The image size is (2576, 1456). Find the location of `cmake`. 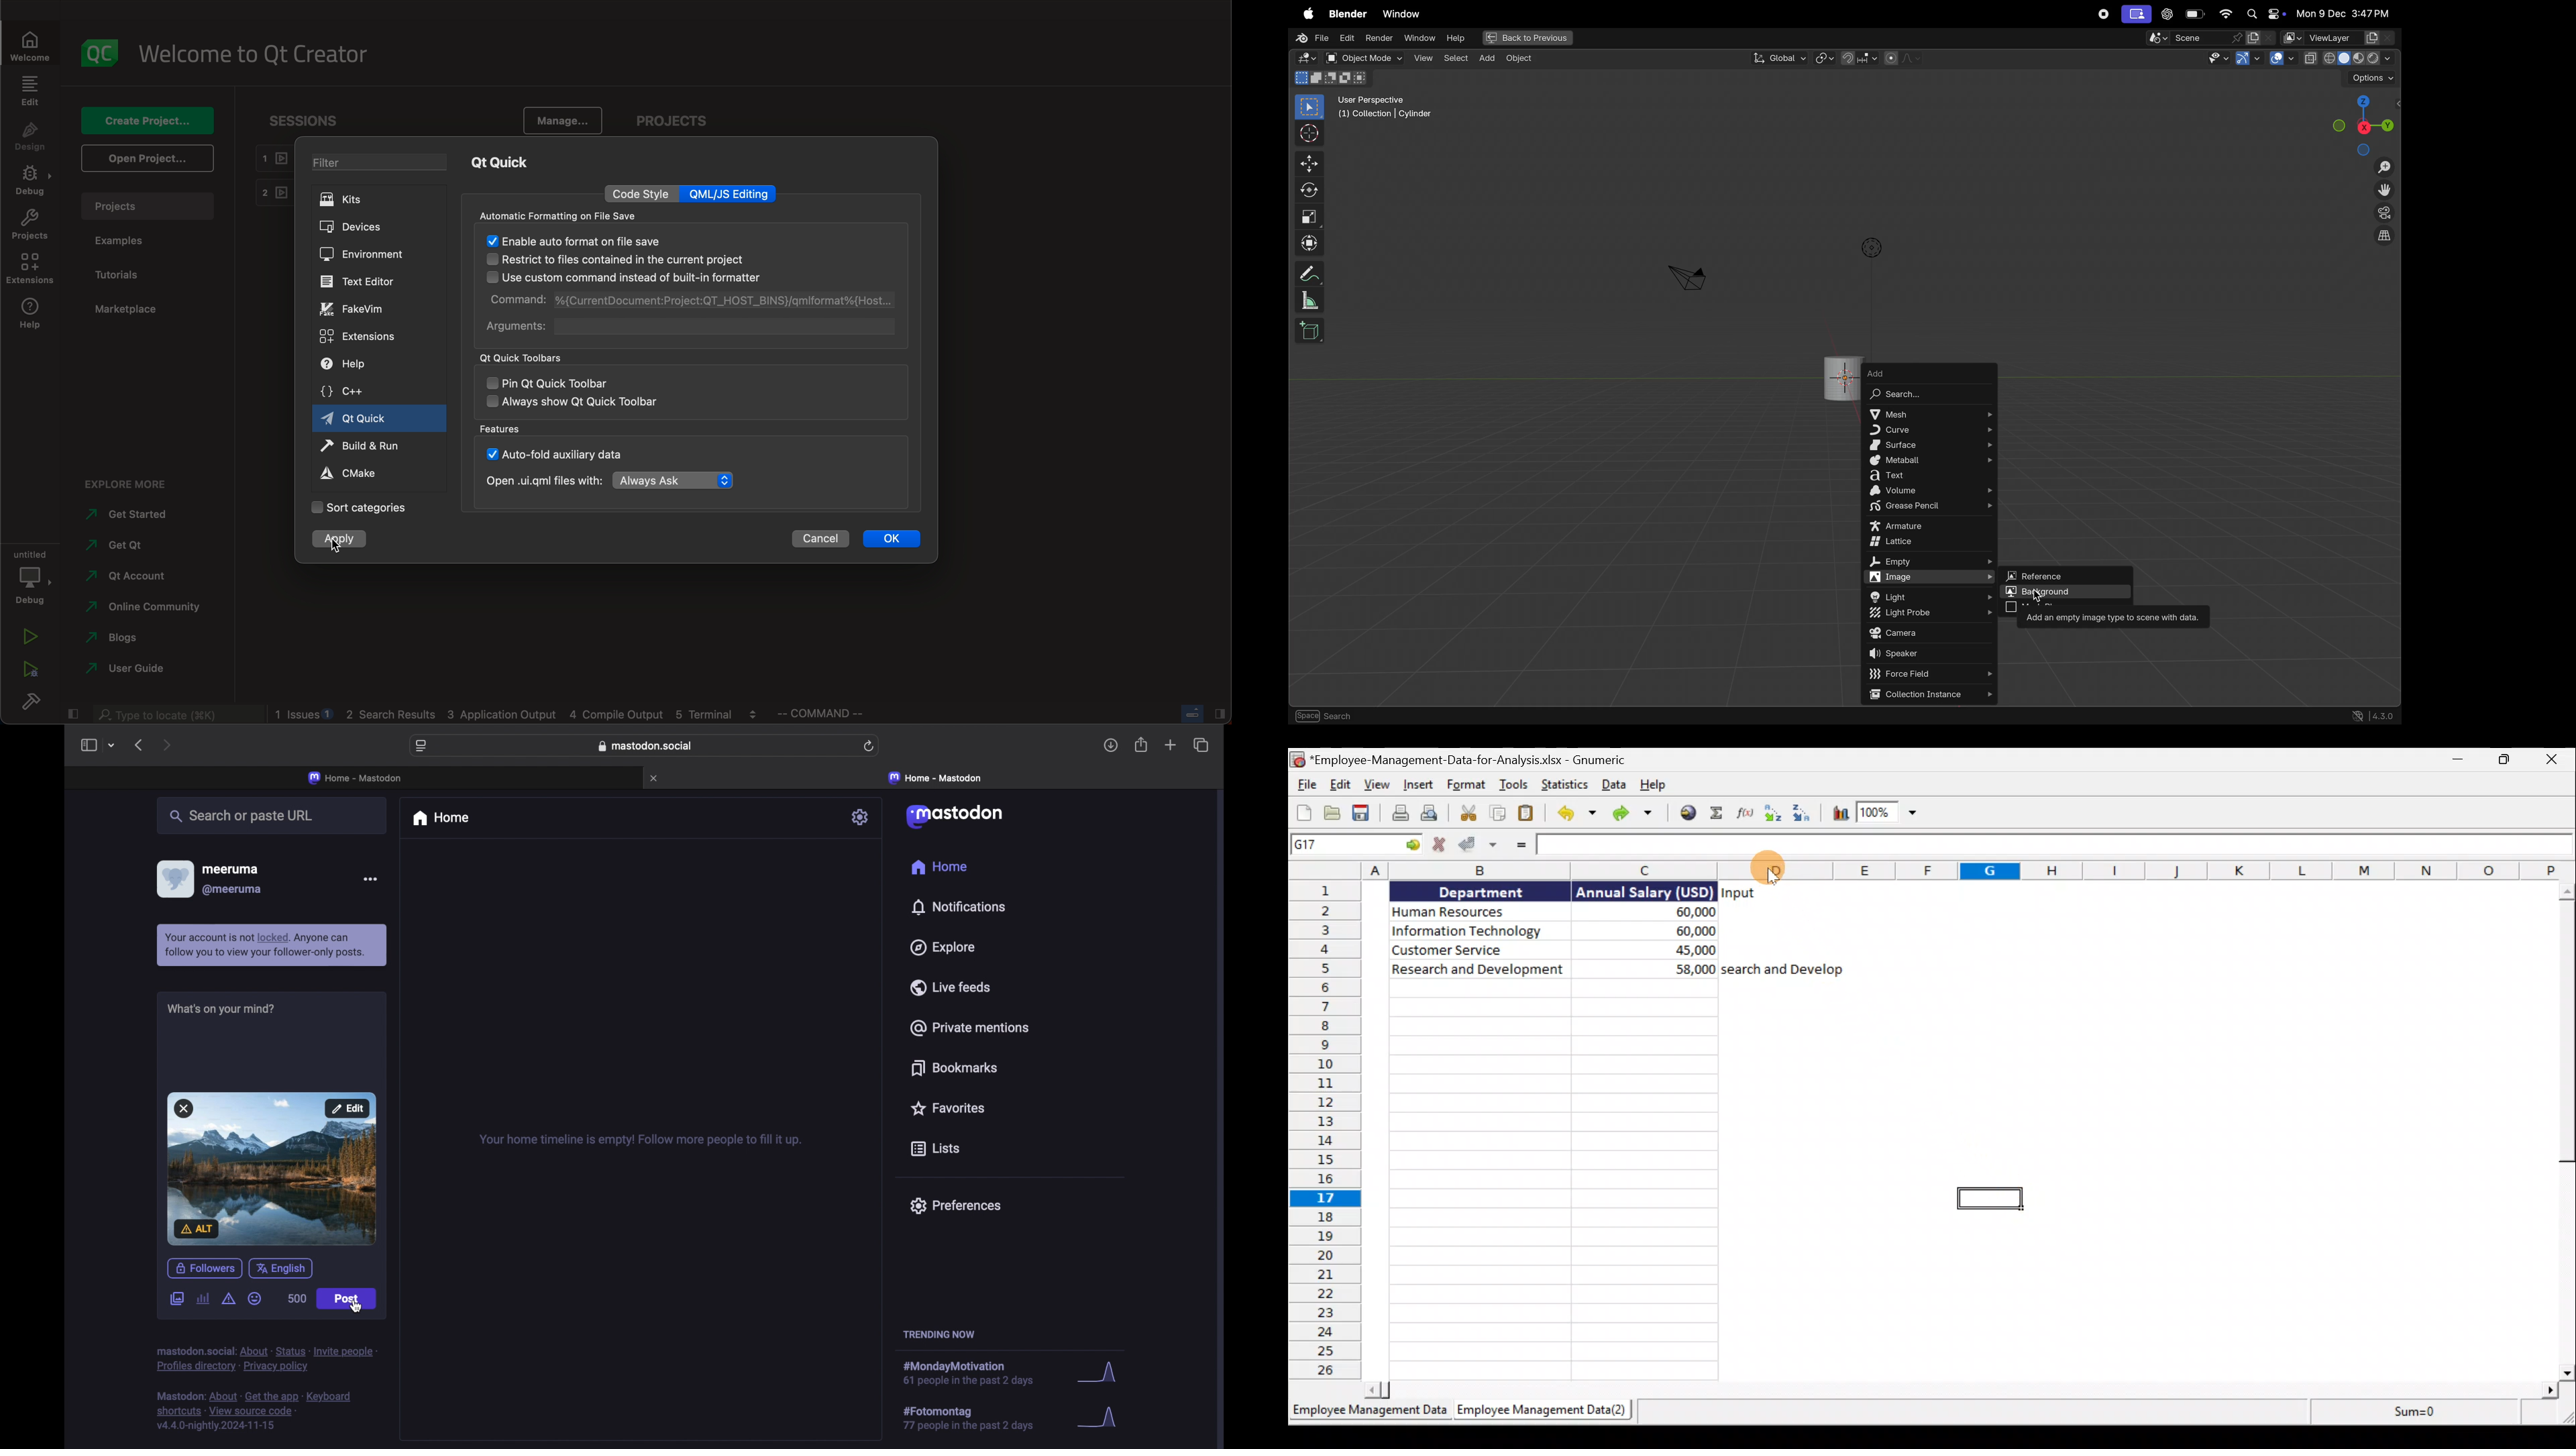

cmake is located at coordinates (357, 475).